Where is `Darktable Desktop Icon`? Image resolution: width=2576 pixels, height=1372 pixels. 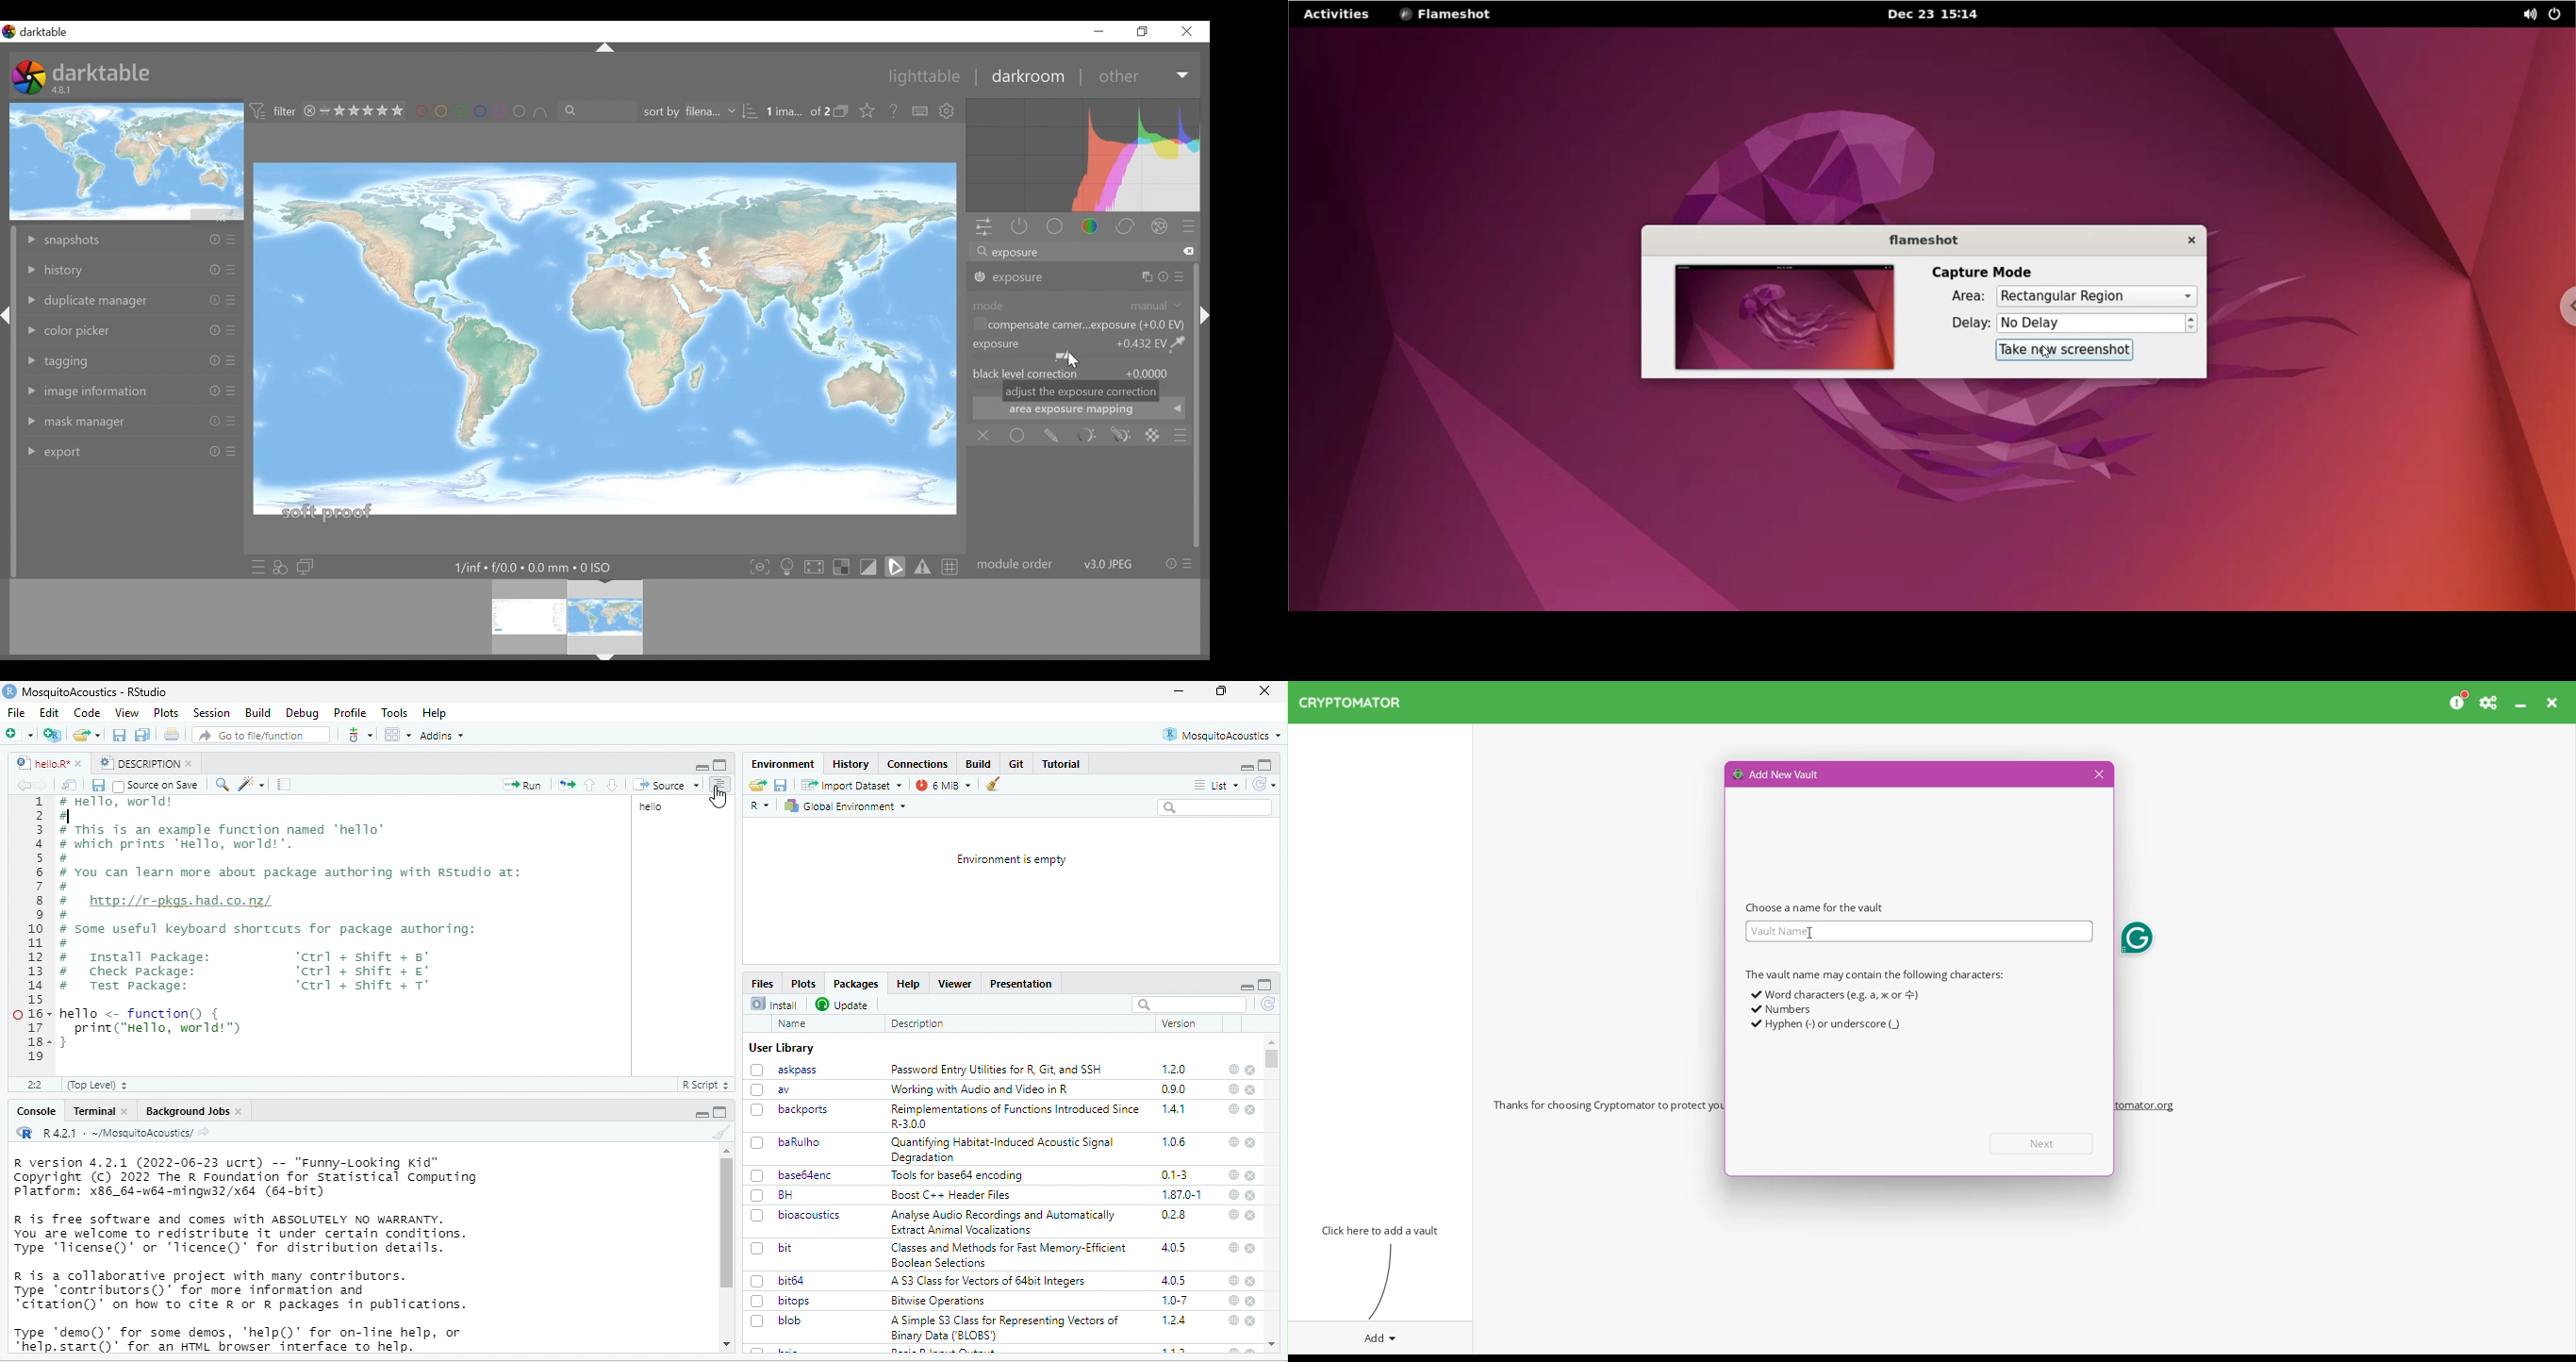 Darktable Desktop Icon is located at coordinates (30, 79).